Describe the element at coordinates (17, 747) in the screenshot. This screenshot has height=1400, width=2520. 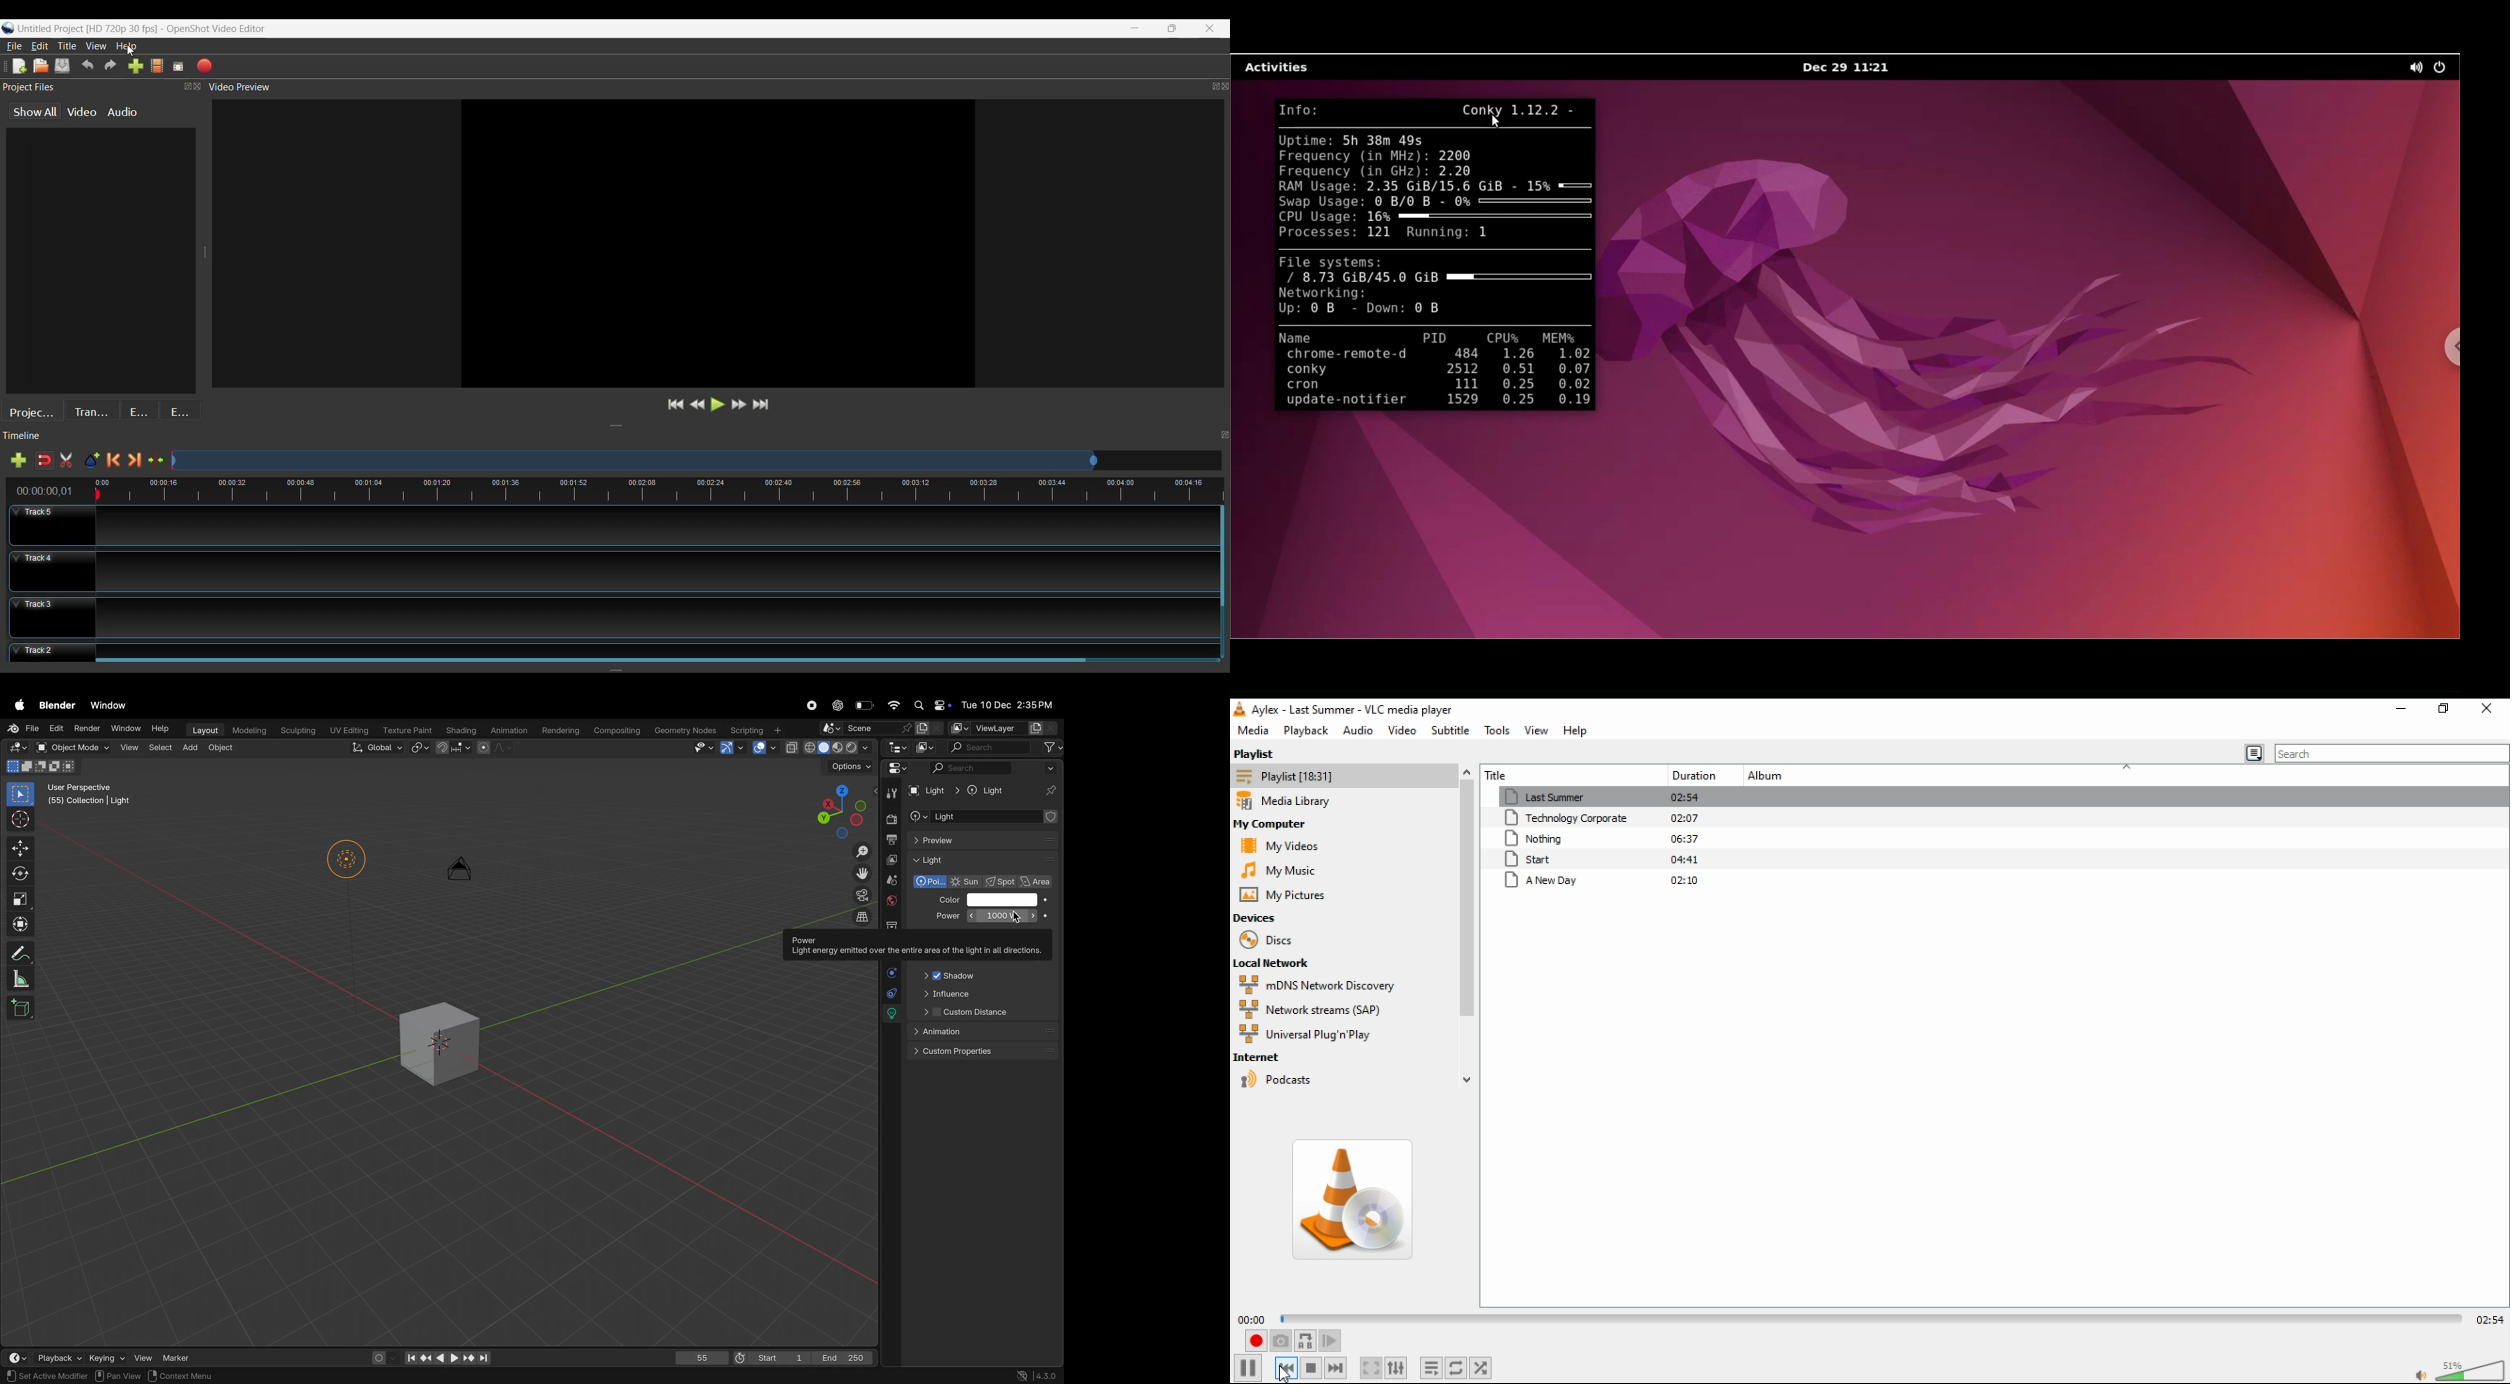
I see `Editor mode` at that location.